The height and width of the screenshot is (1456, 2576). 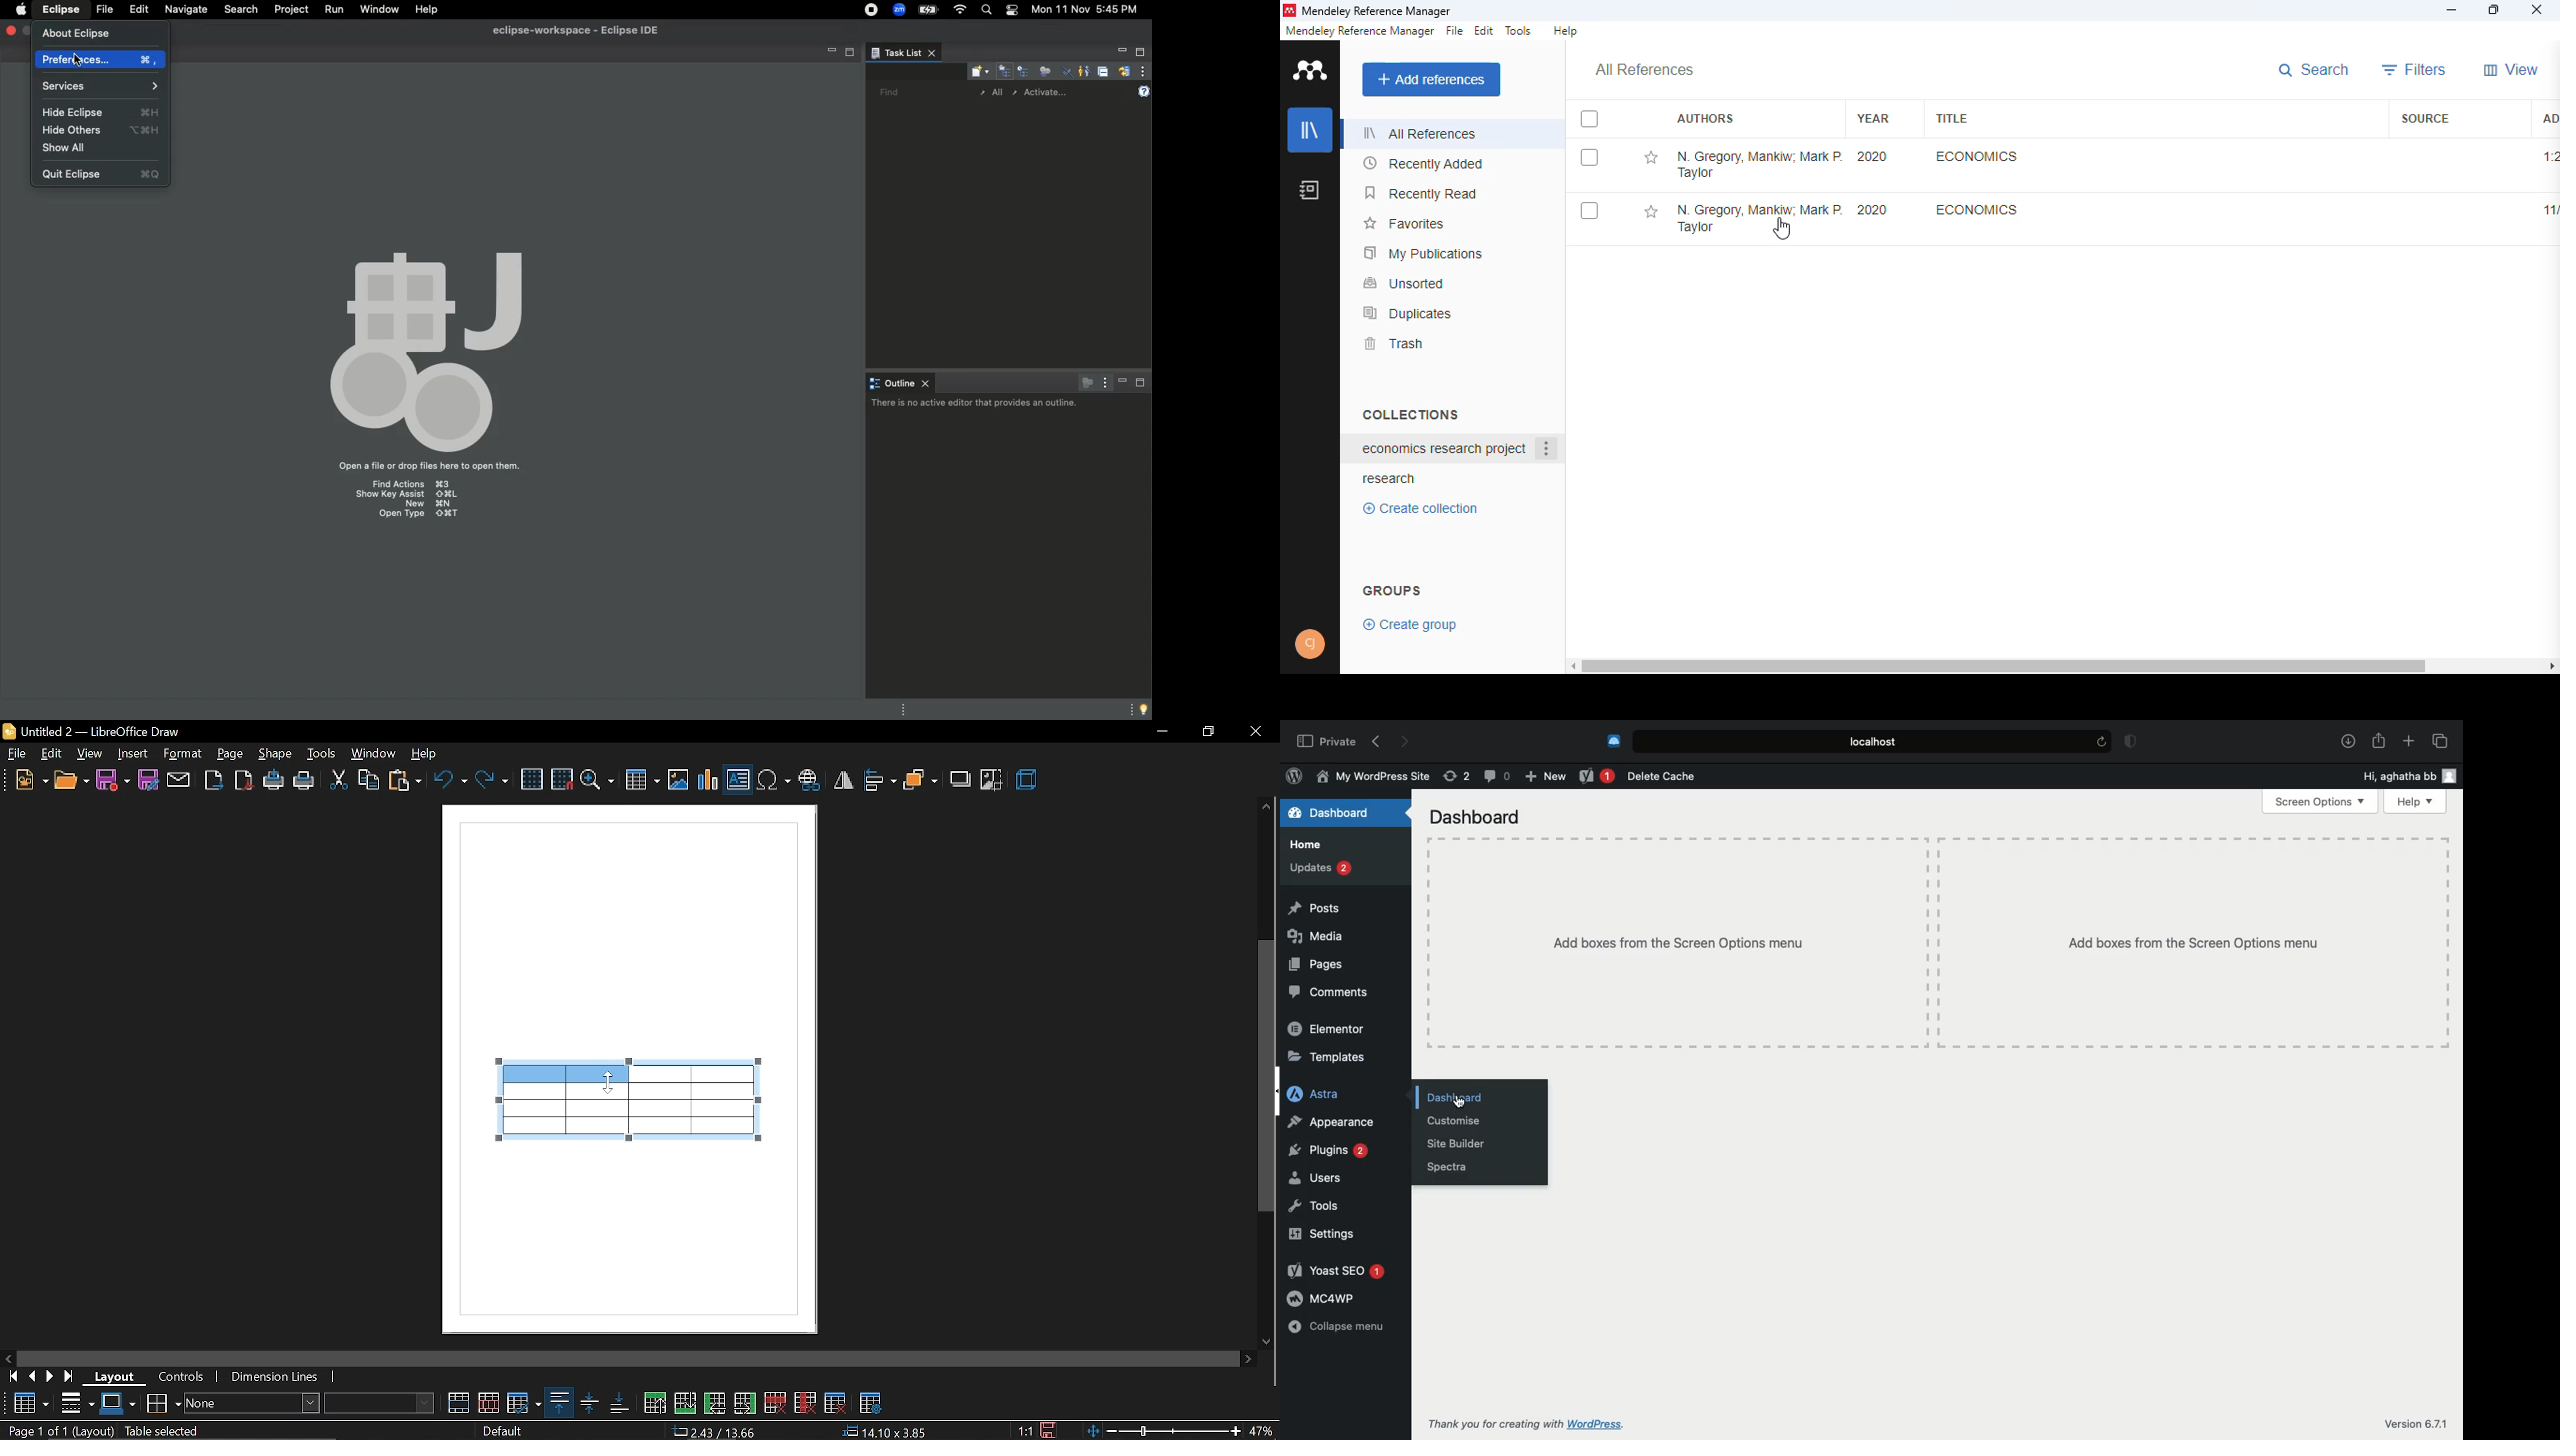 What do you see at coordinates (1519, 31) in the screenshot?
I see `tools` at bounding box center [1519, 31].